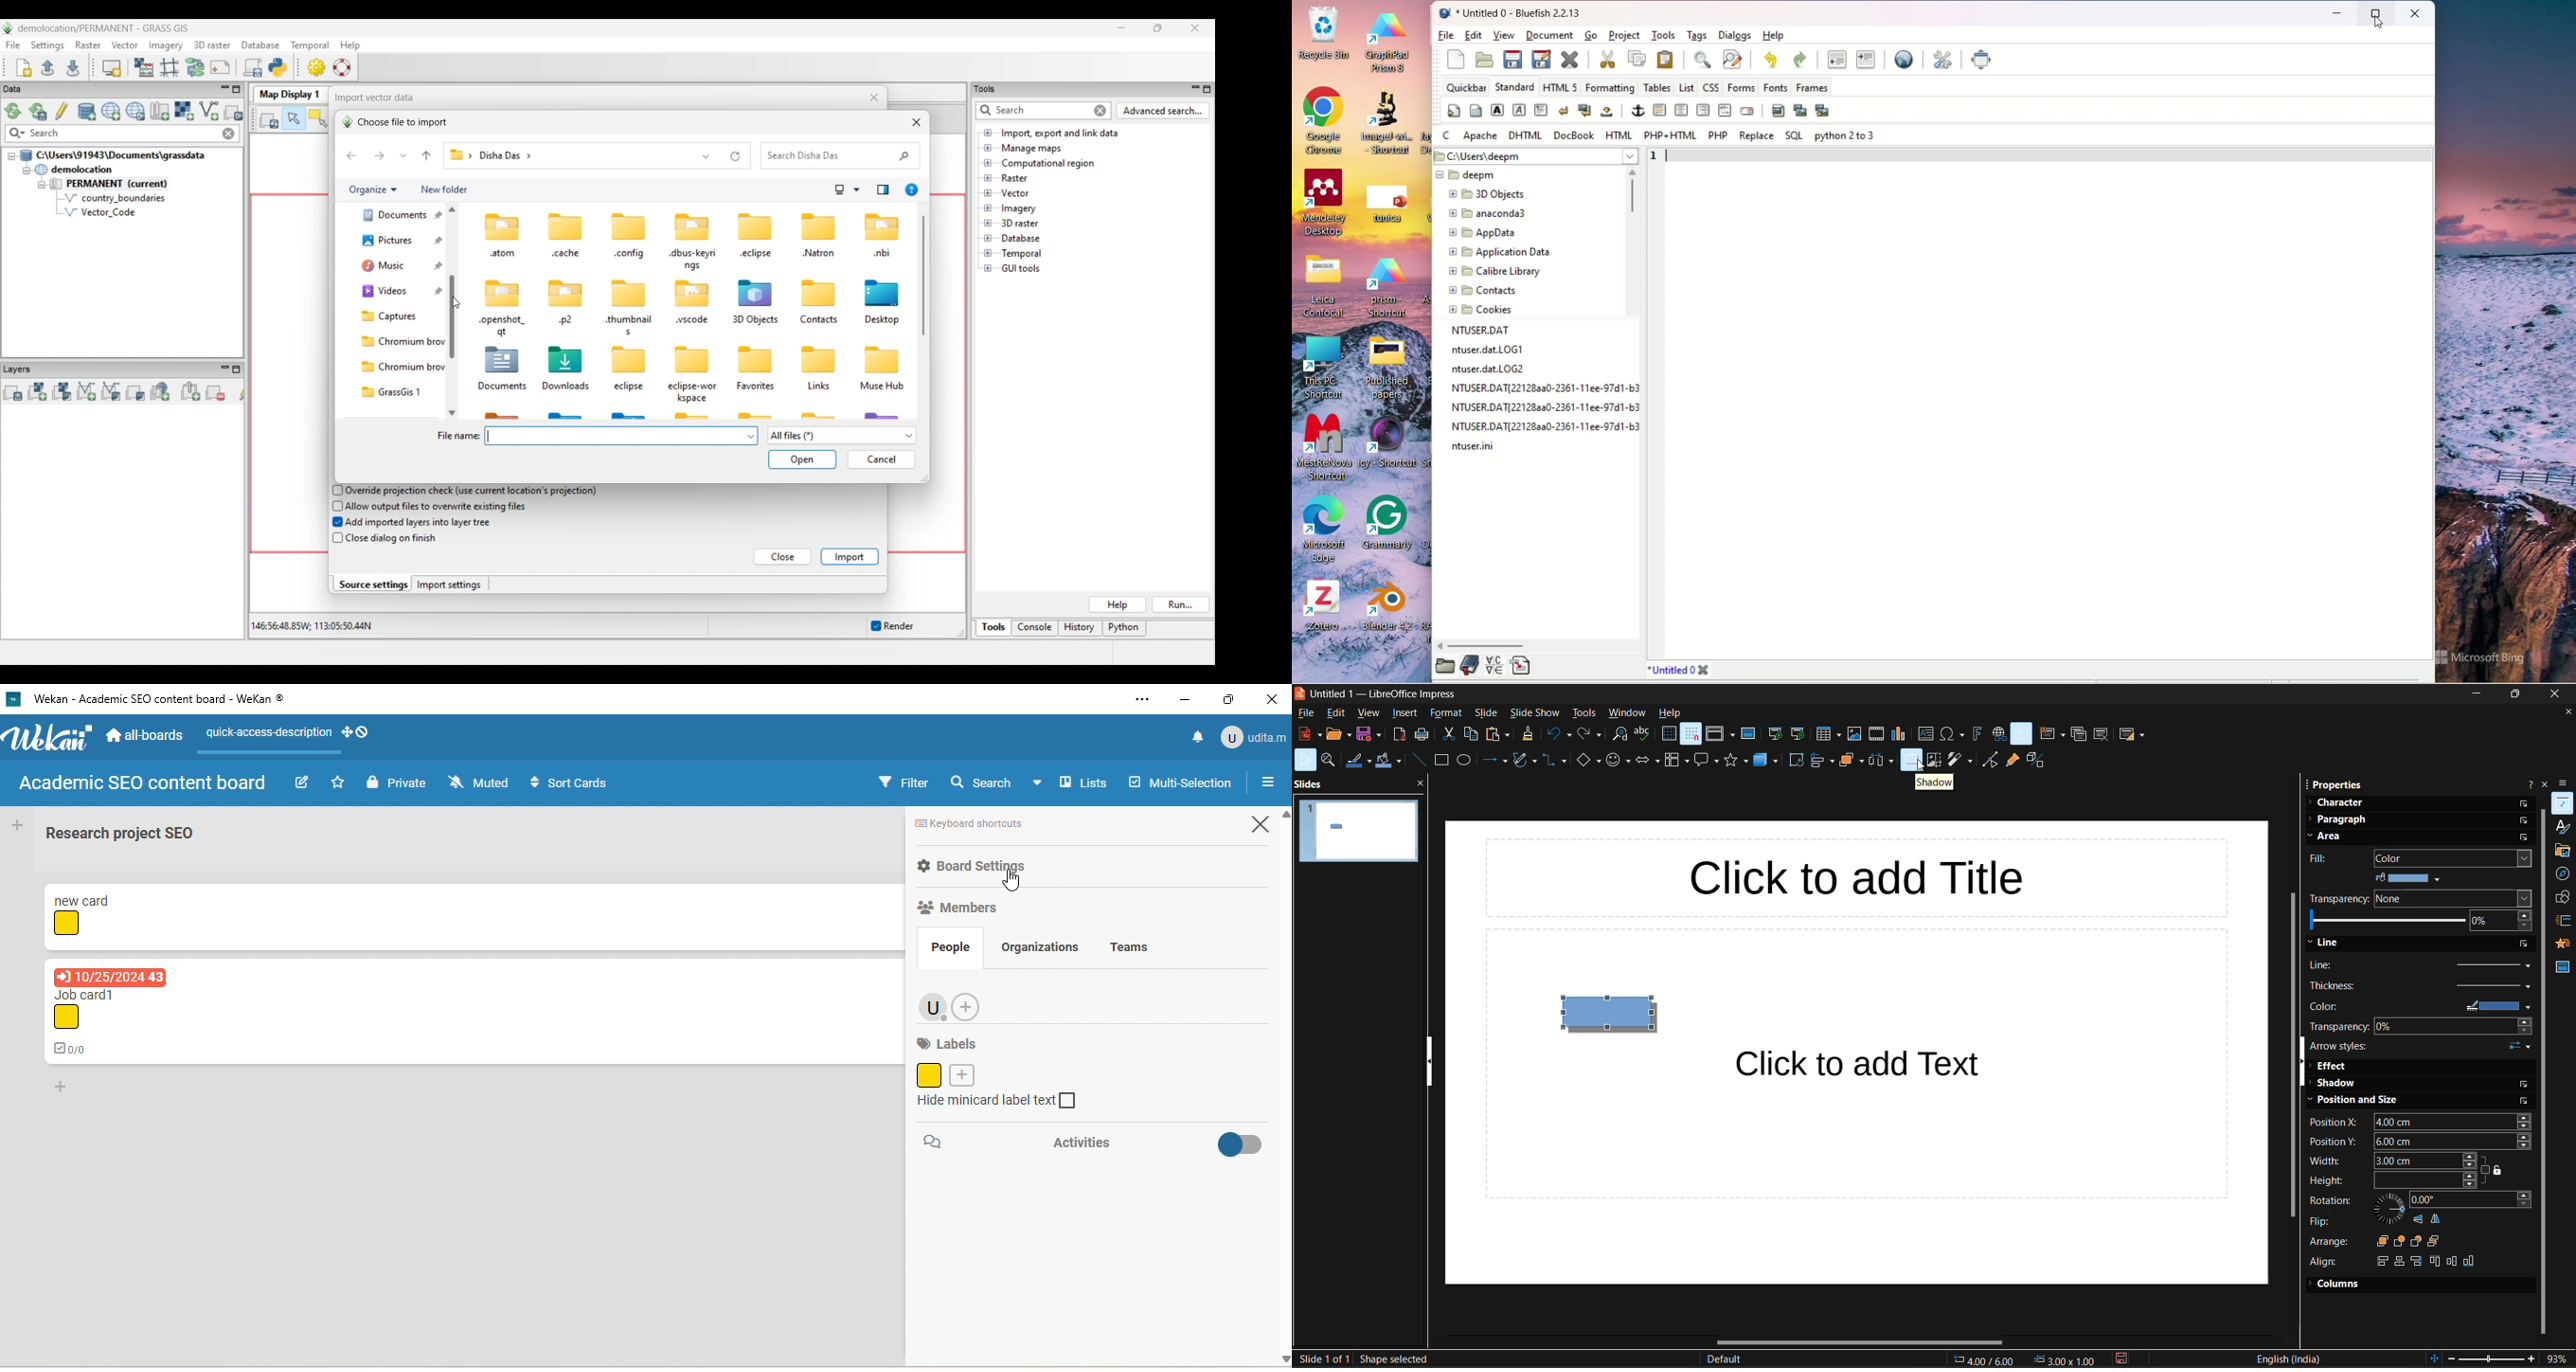 This screenshot has height=1372, width=2576. Describe the element at coordinates (1451, 734) in the screenshot. I see `cut` at that location.